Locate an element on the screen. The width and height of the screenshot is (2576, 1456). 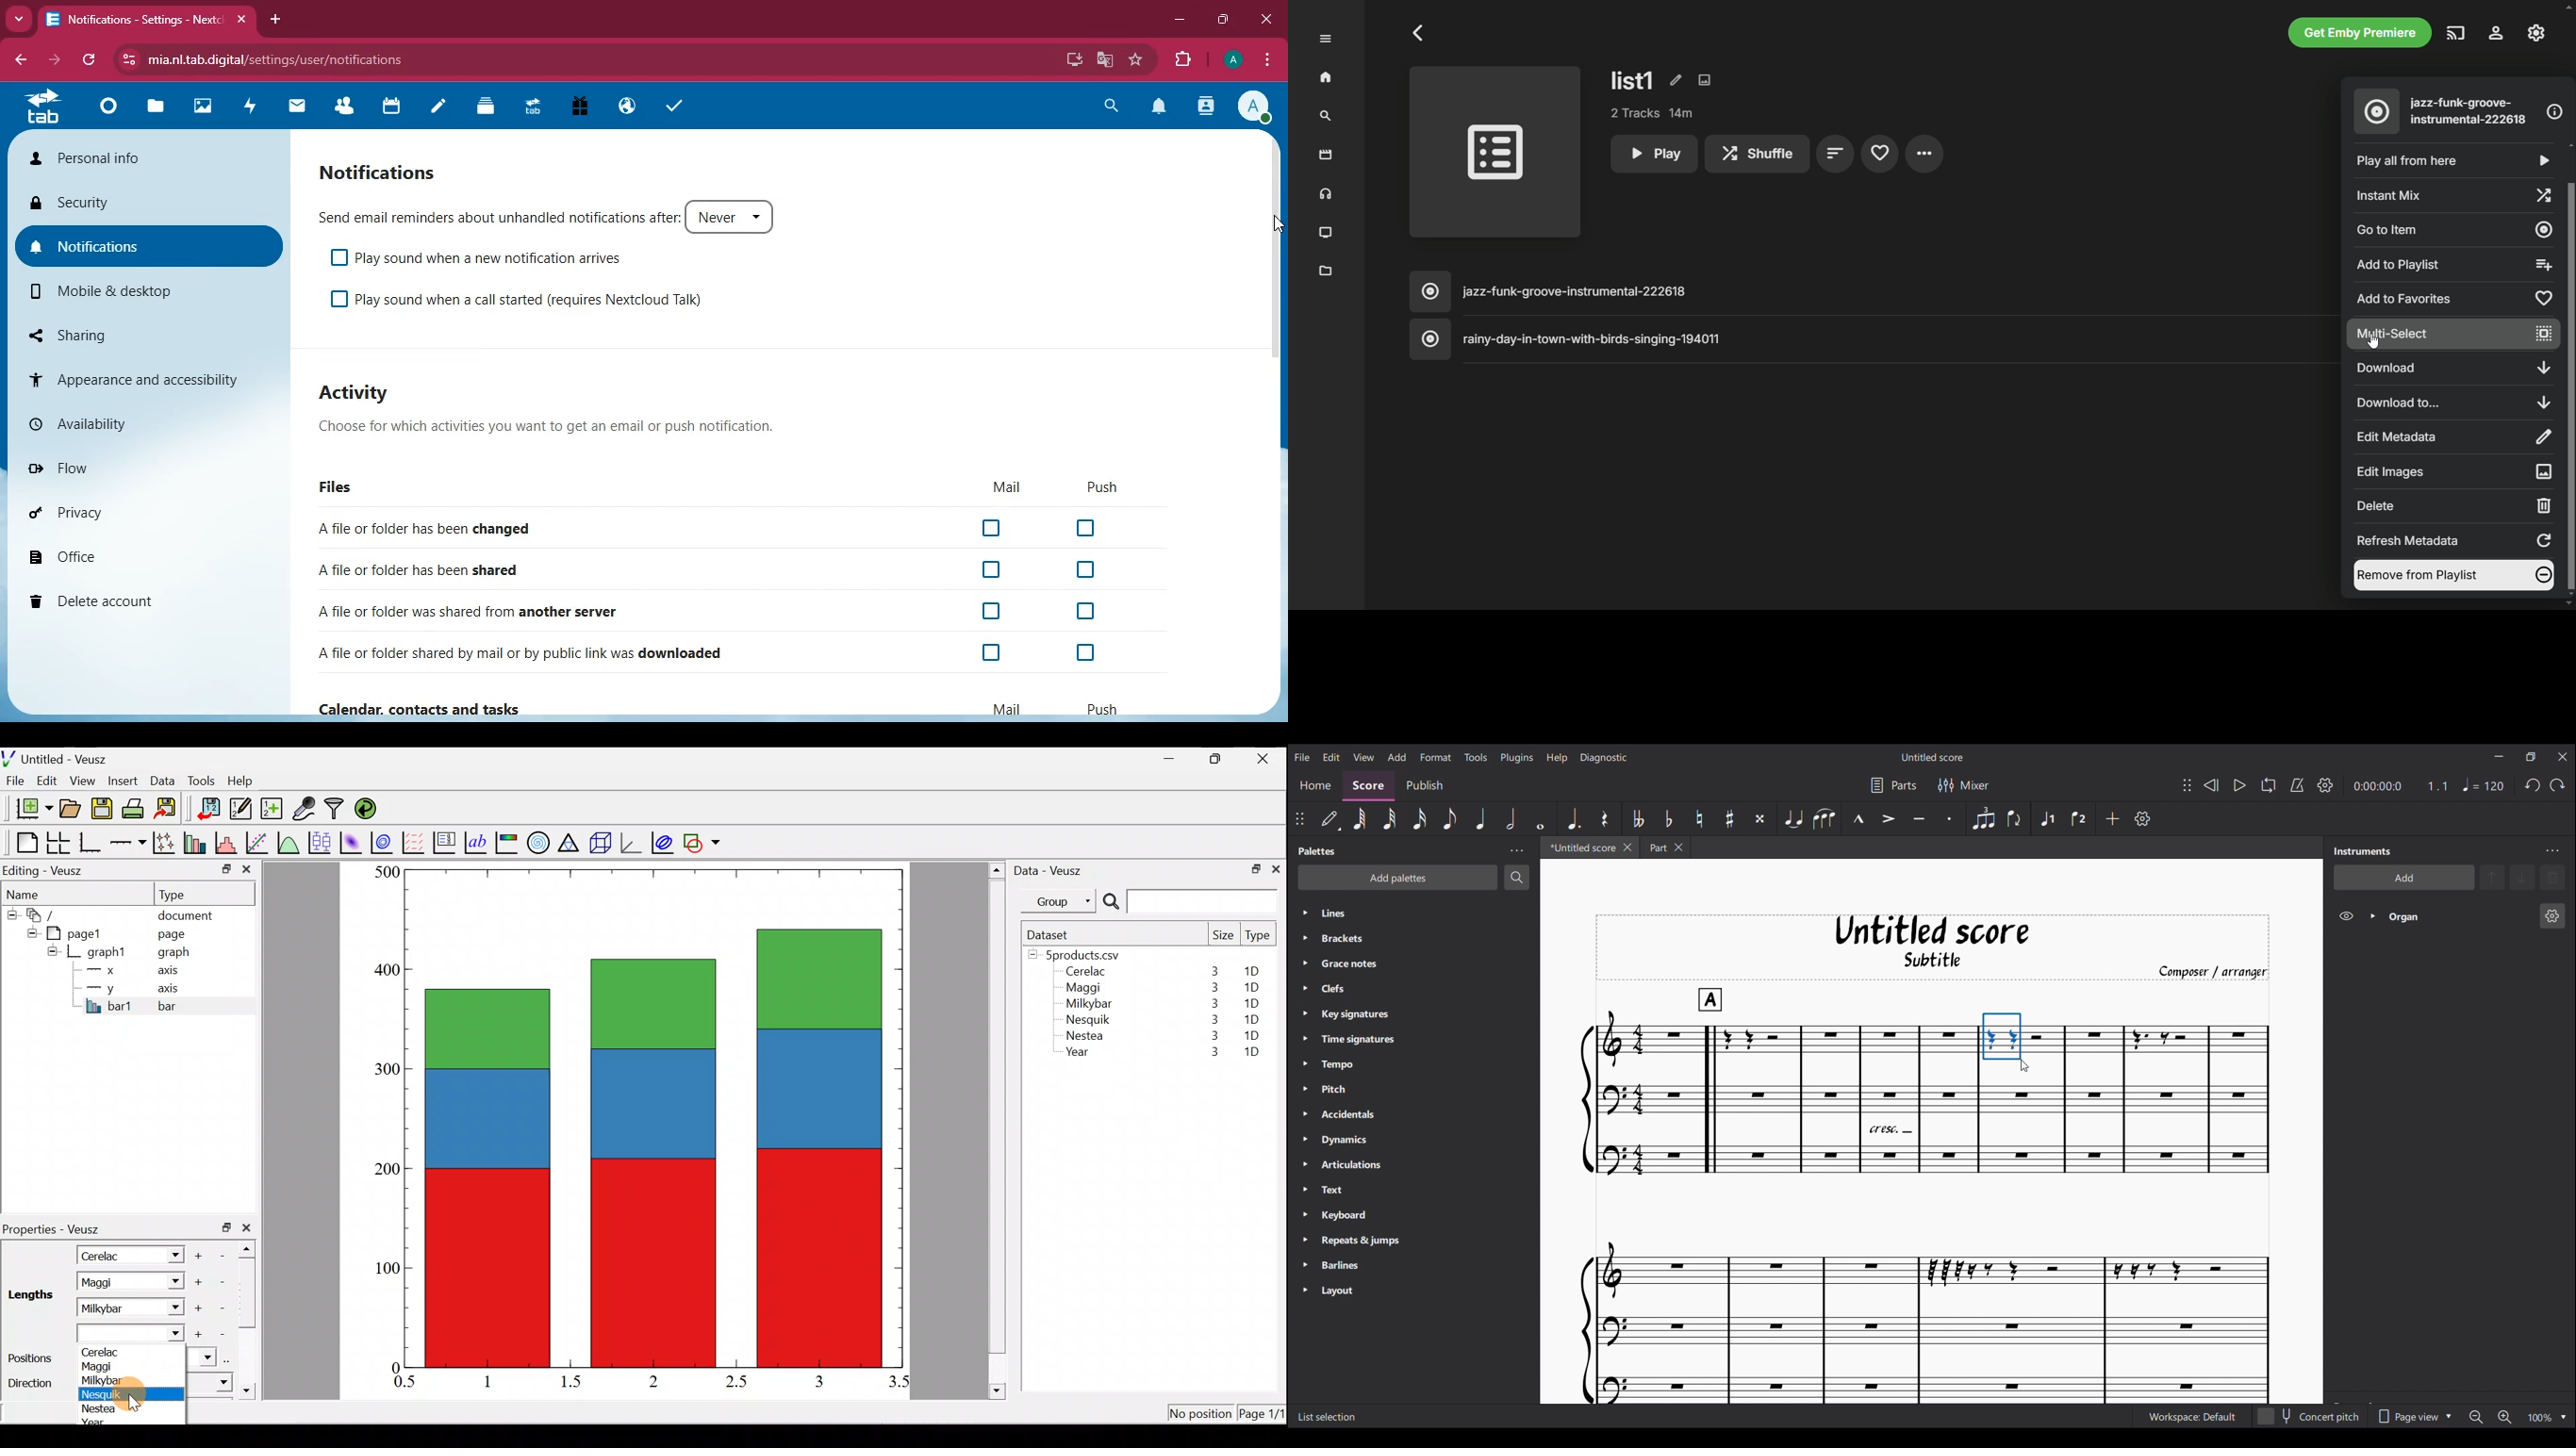
Toggle double flat is located at coordinates (1639, 819).